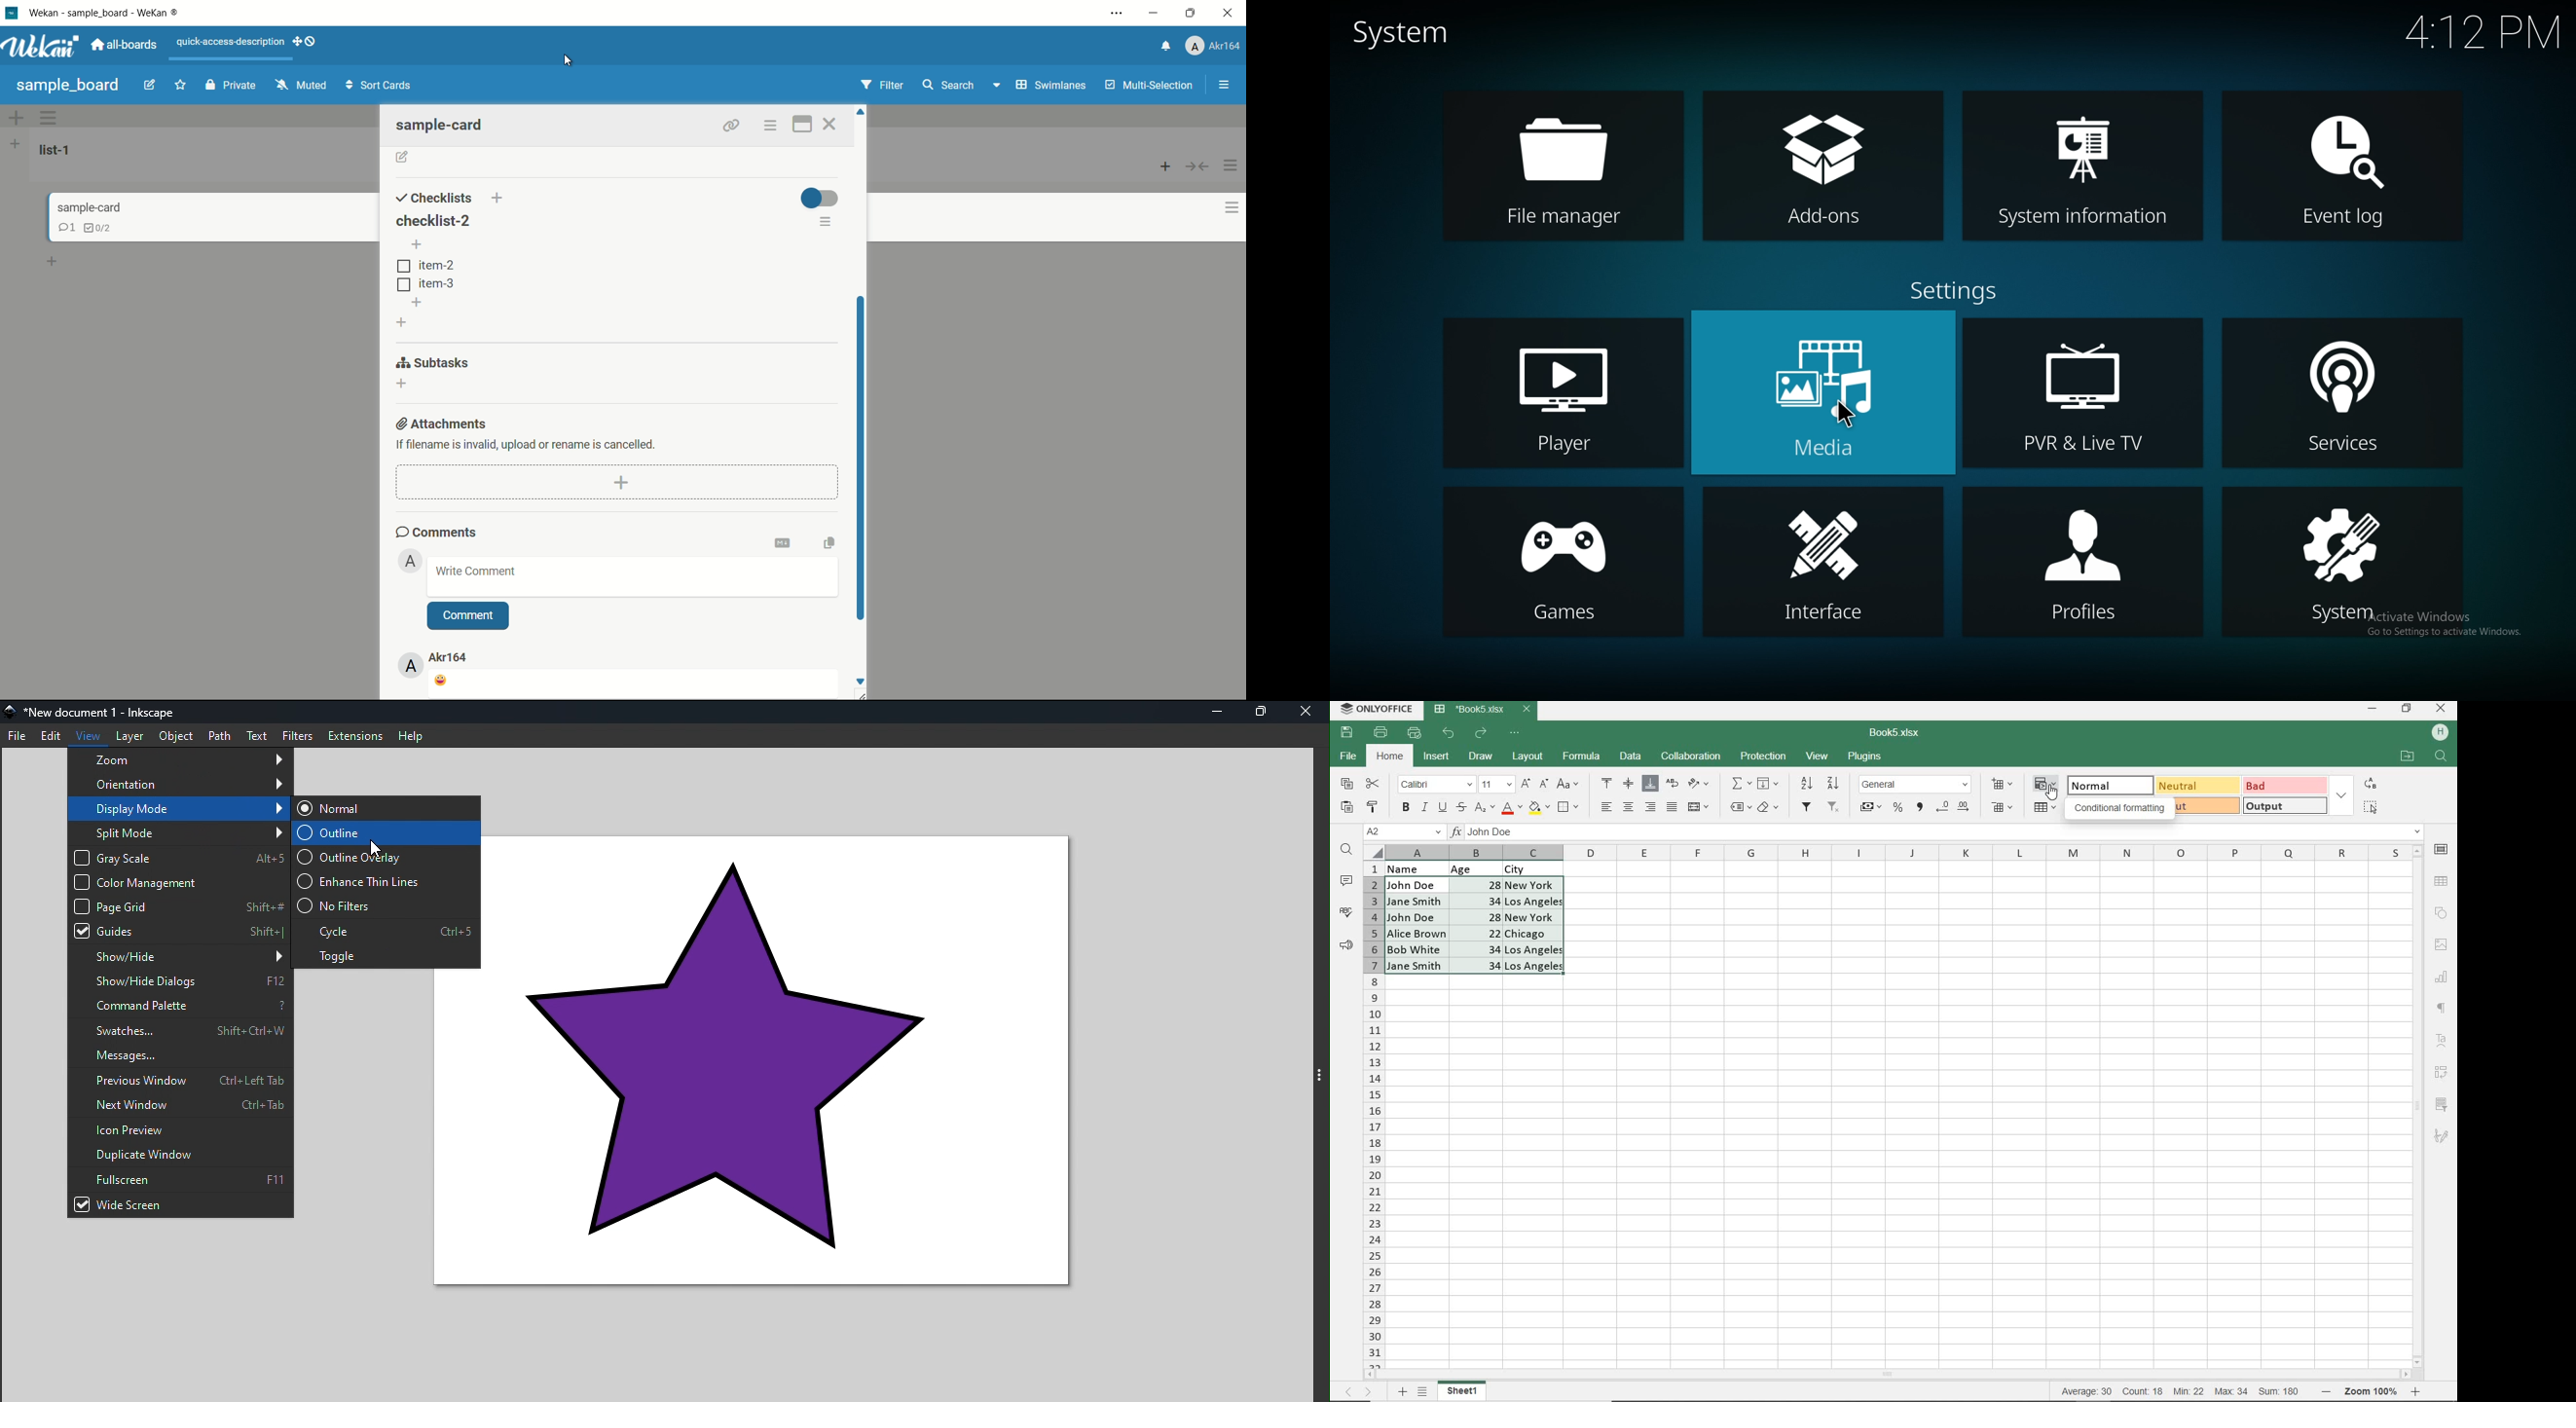  I want to click on ALIGN RIGHT, so click(1651, 806).